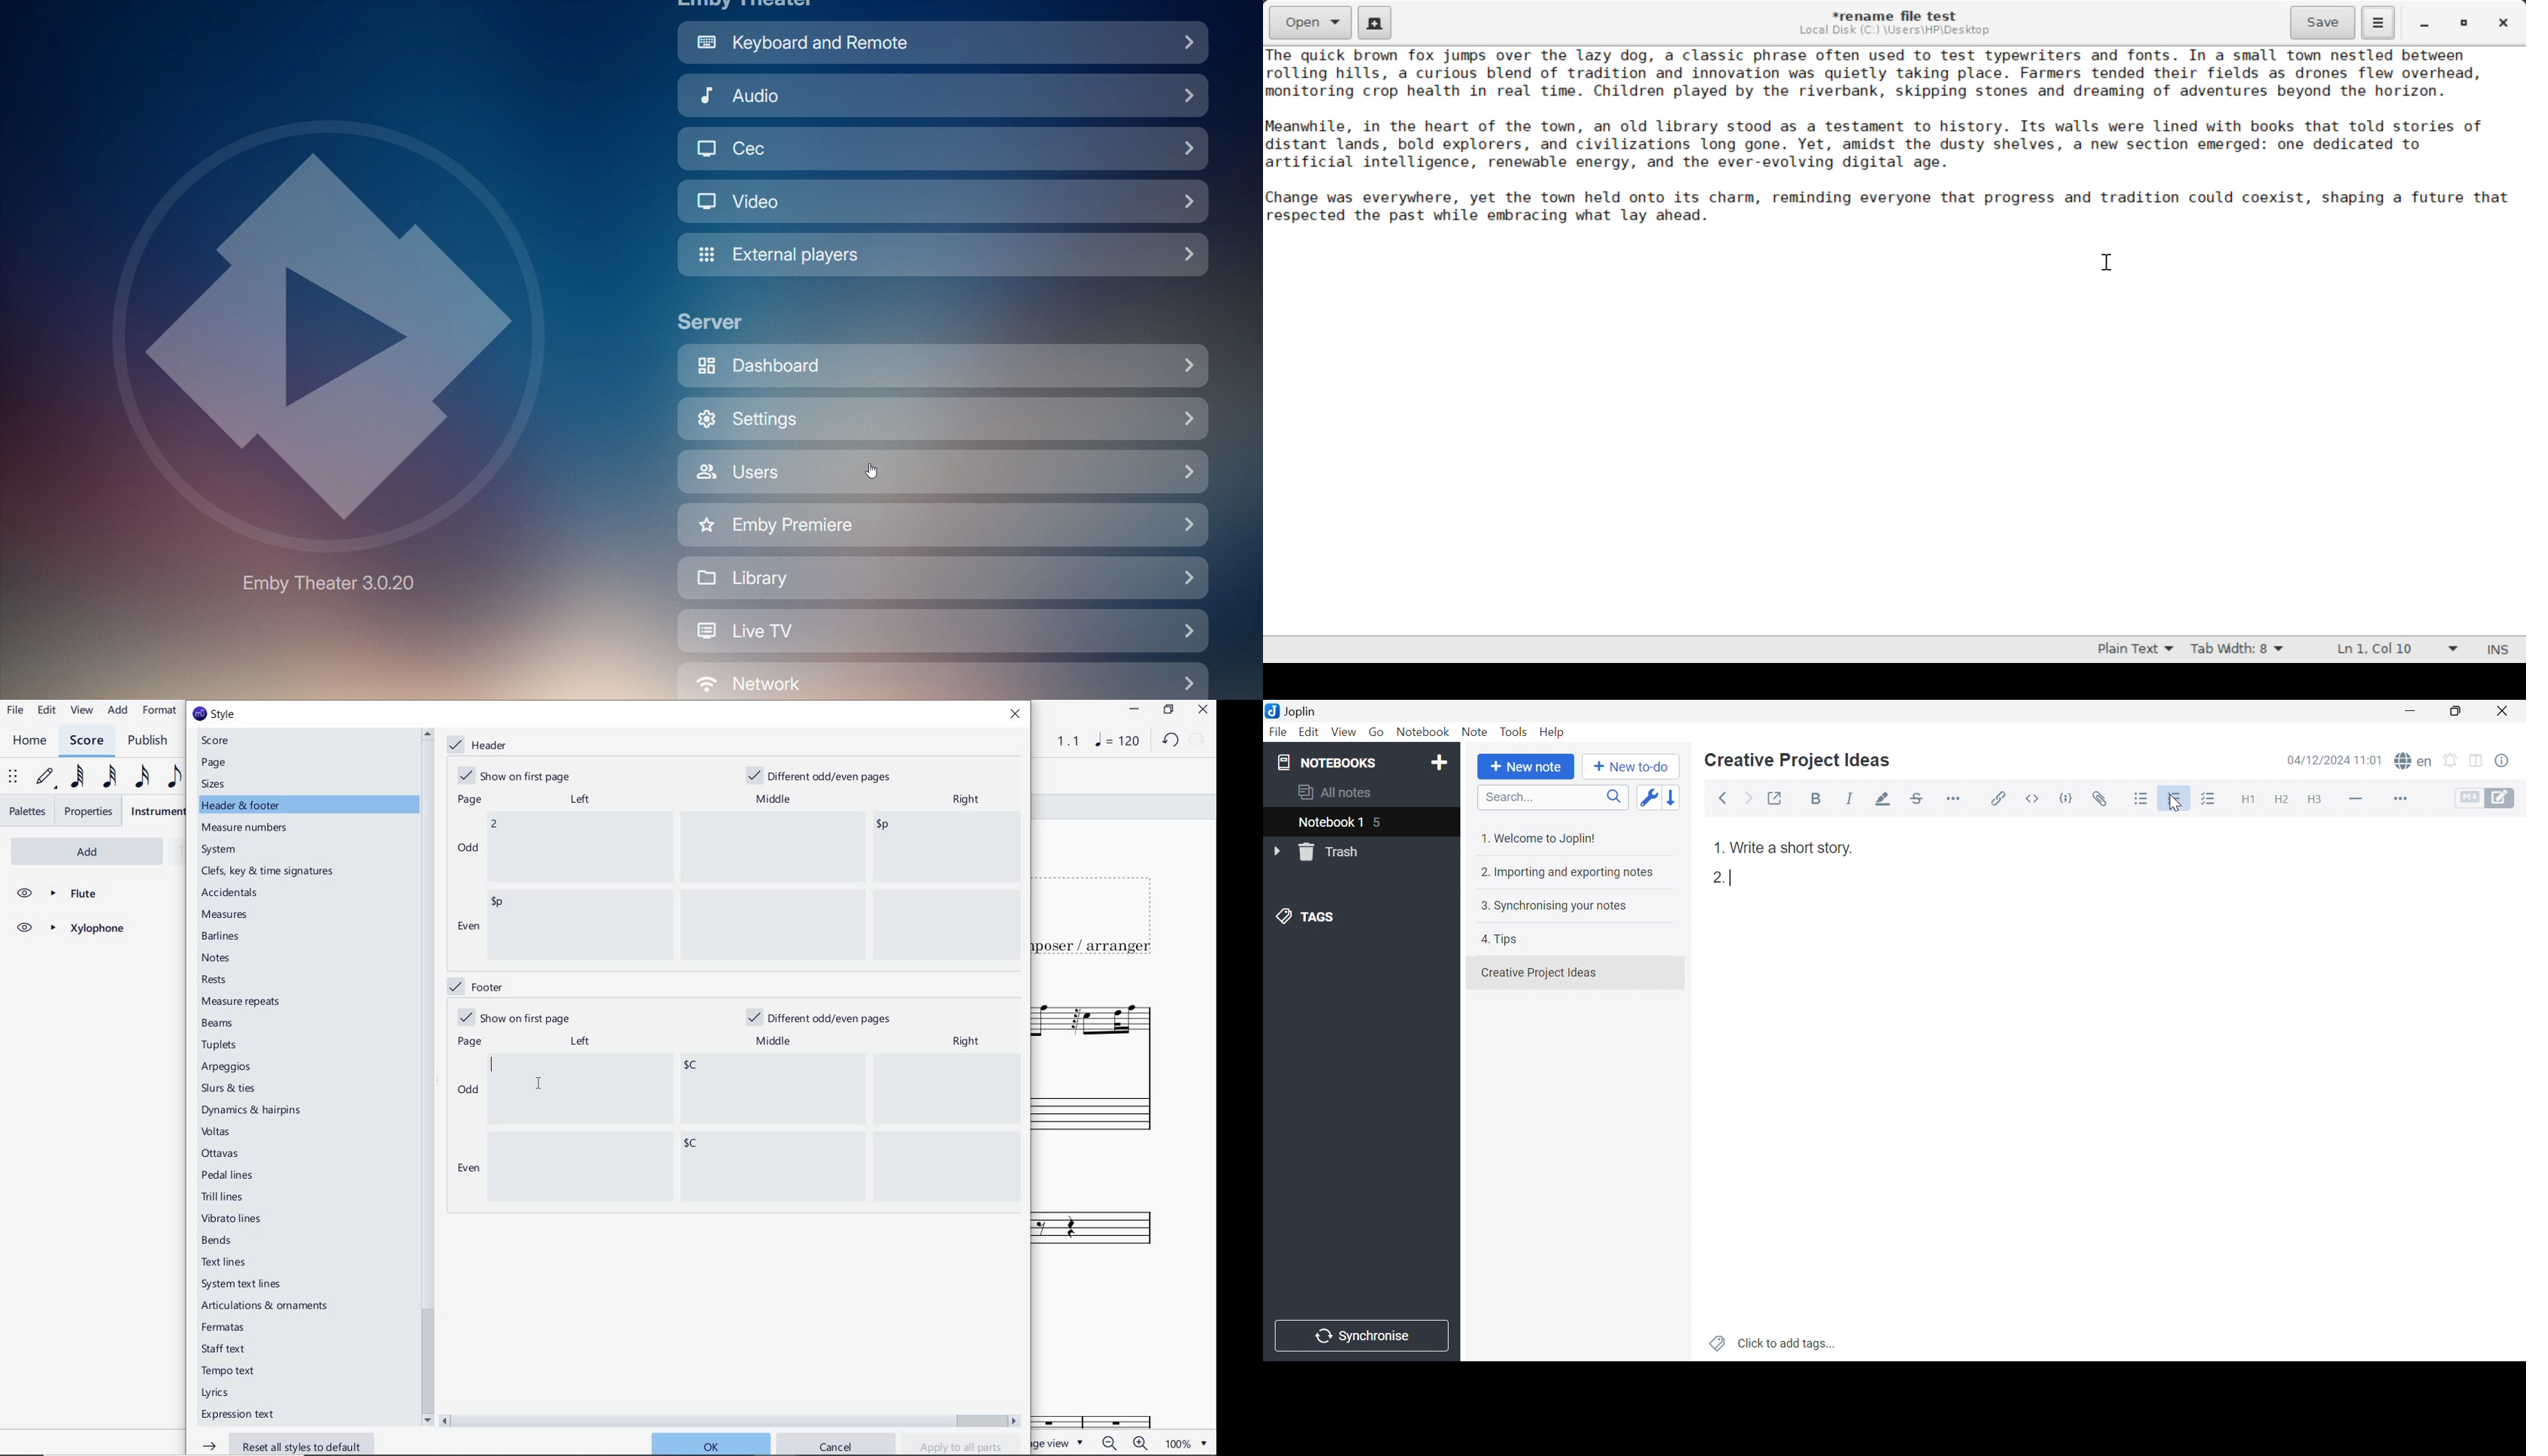 Image resolution: width=2548 pixels, height=1456 pixels. I want to click on New to-do, so click(1632, 767).